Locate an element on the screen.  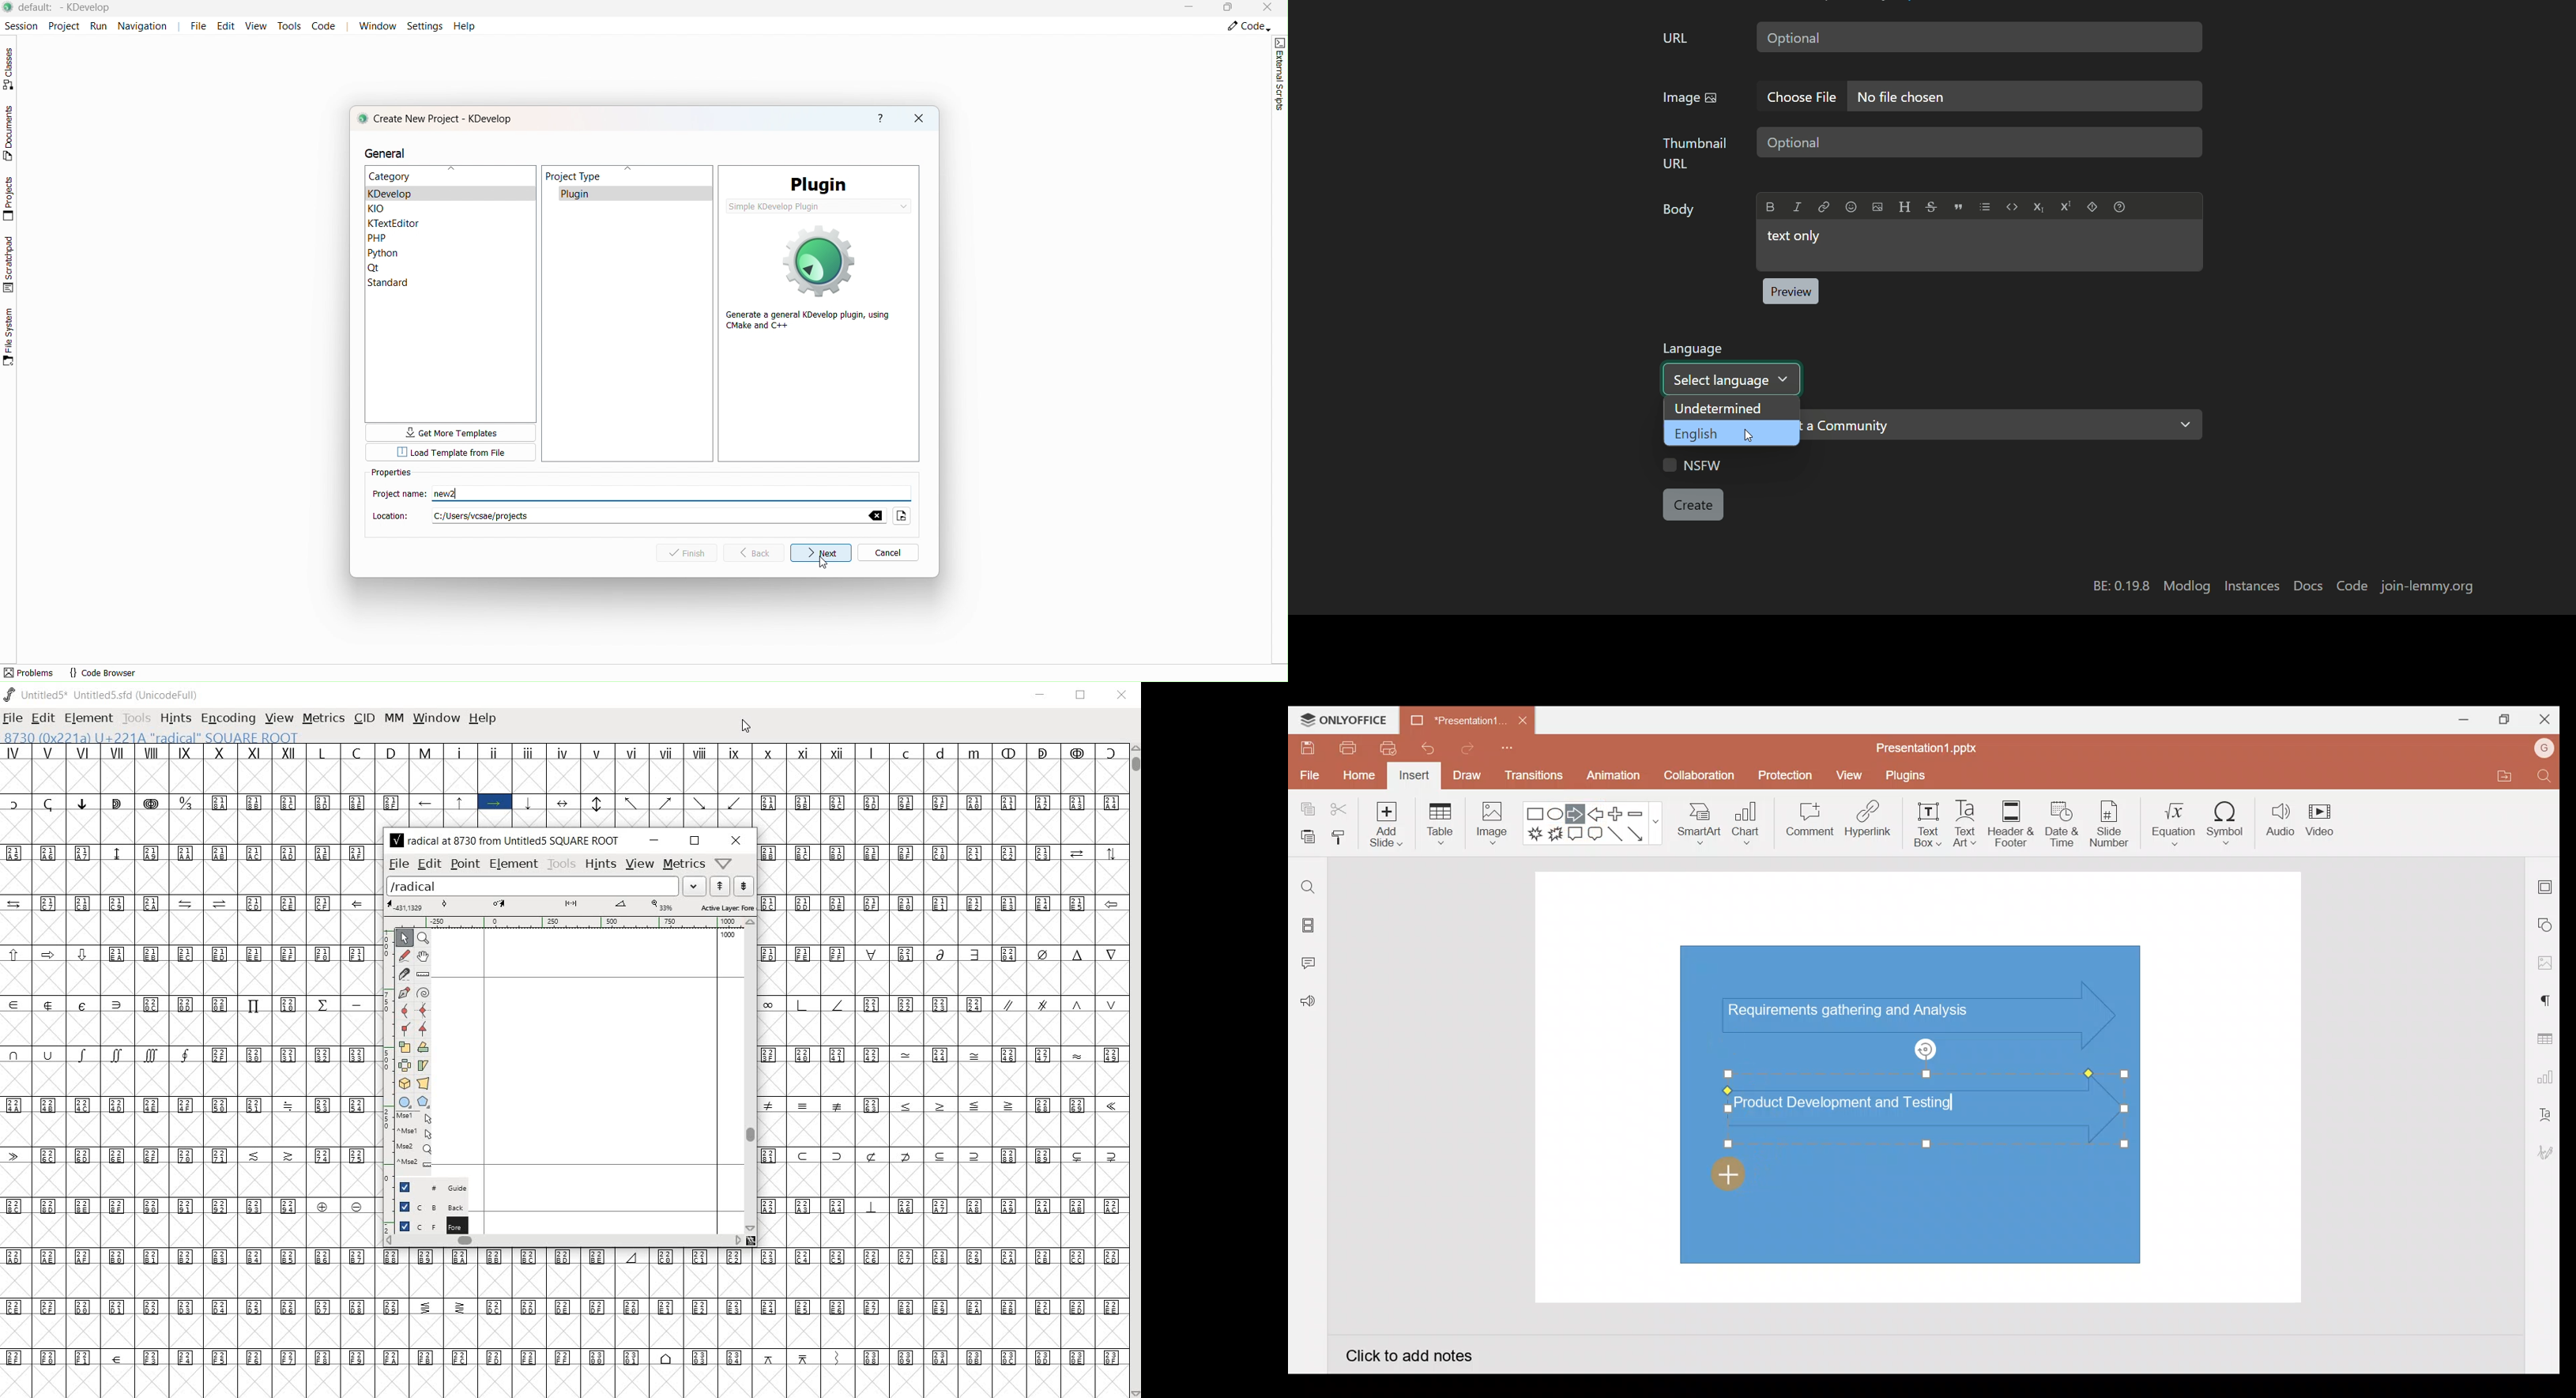
Right arrow is located at coordinates (1575, 815).